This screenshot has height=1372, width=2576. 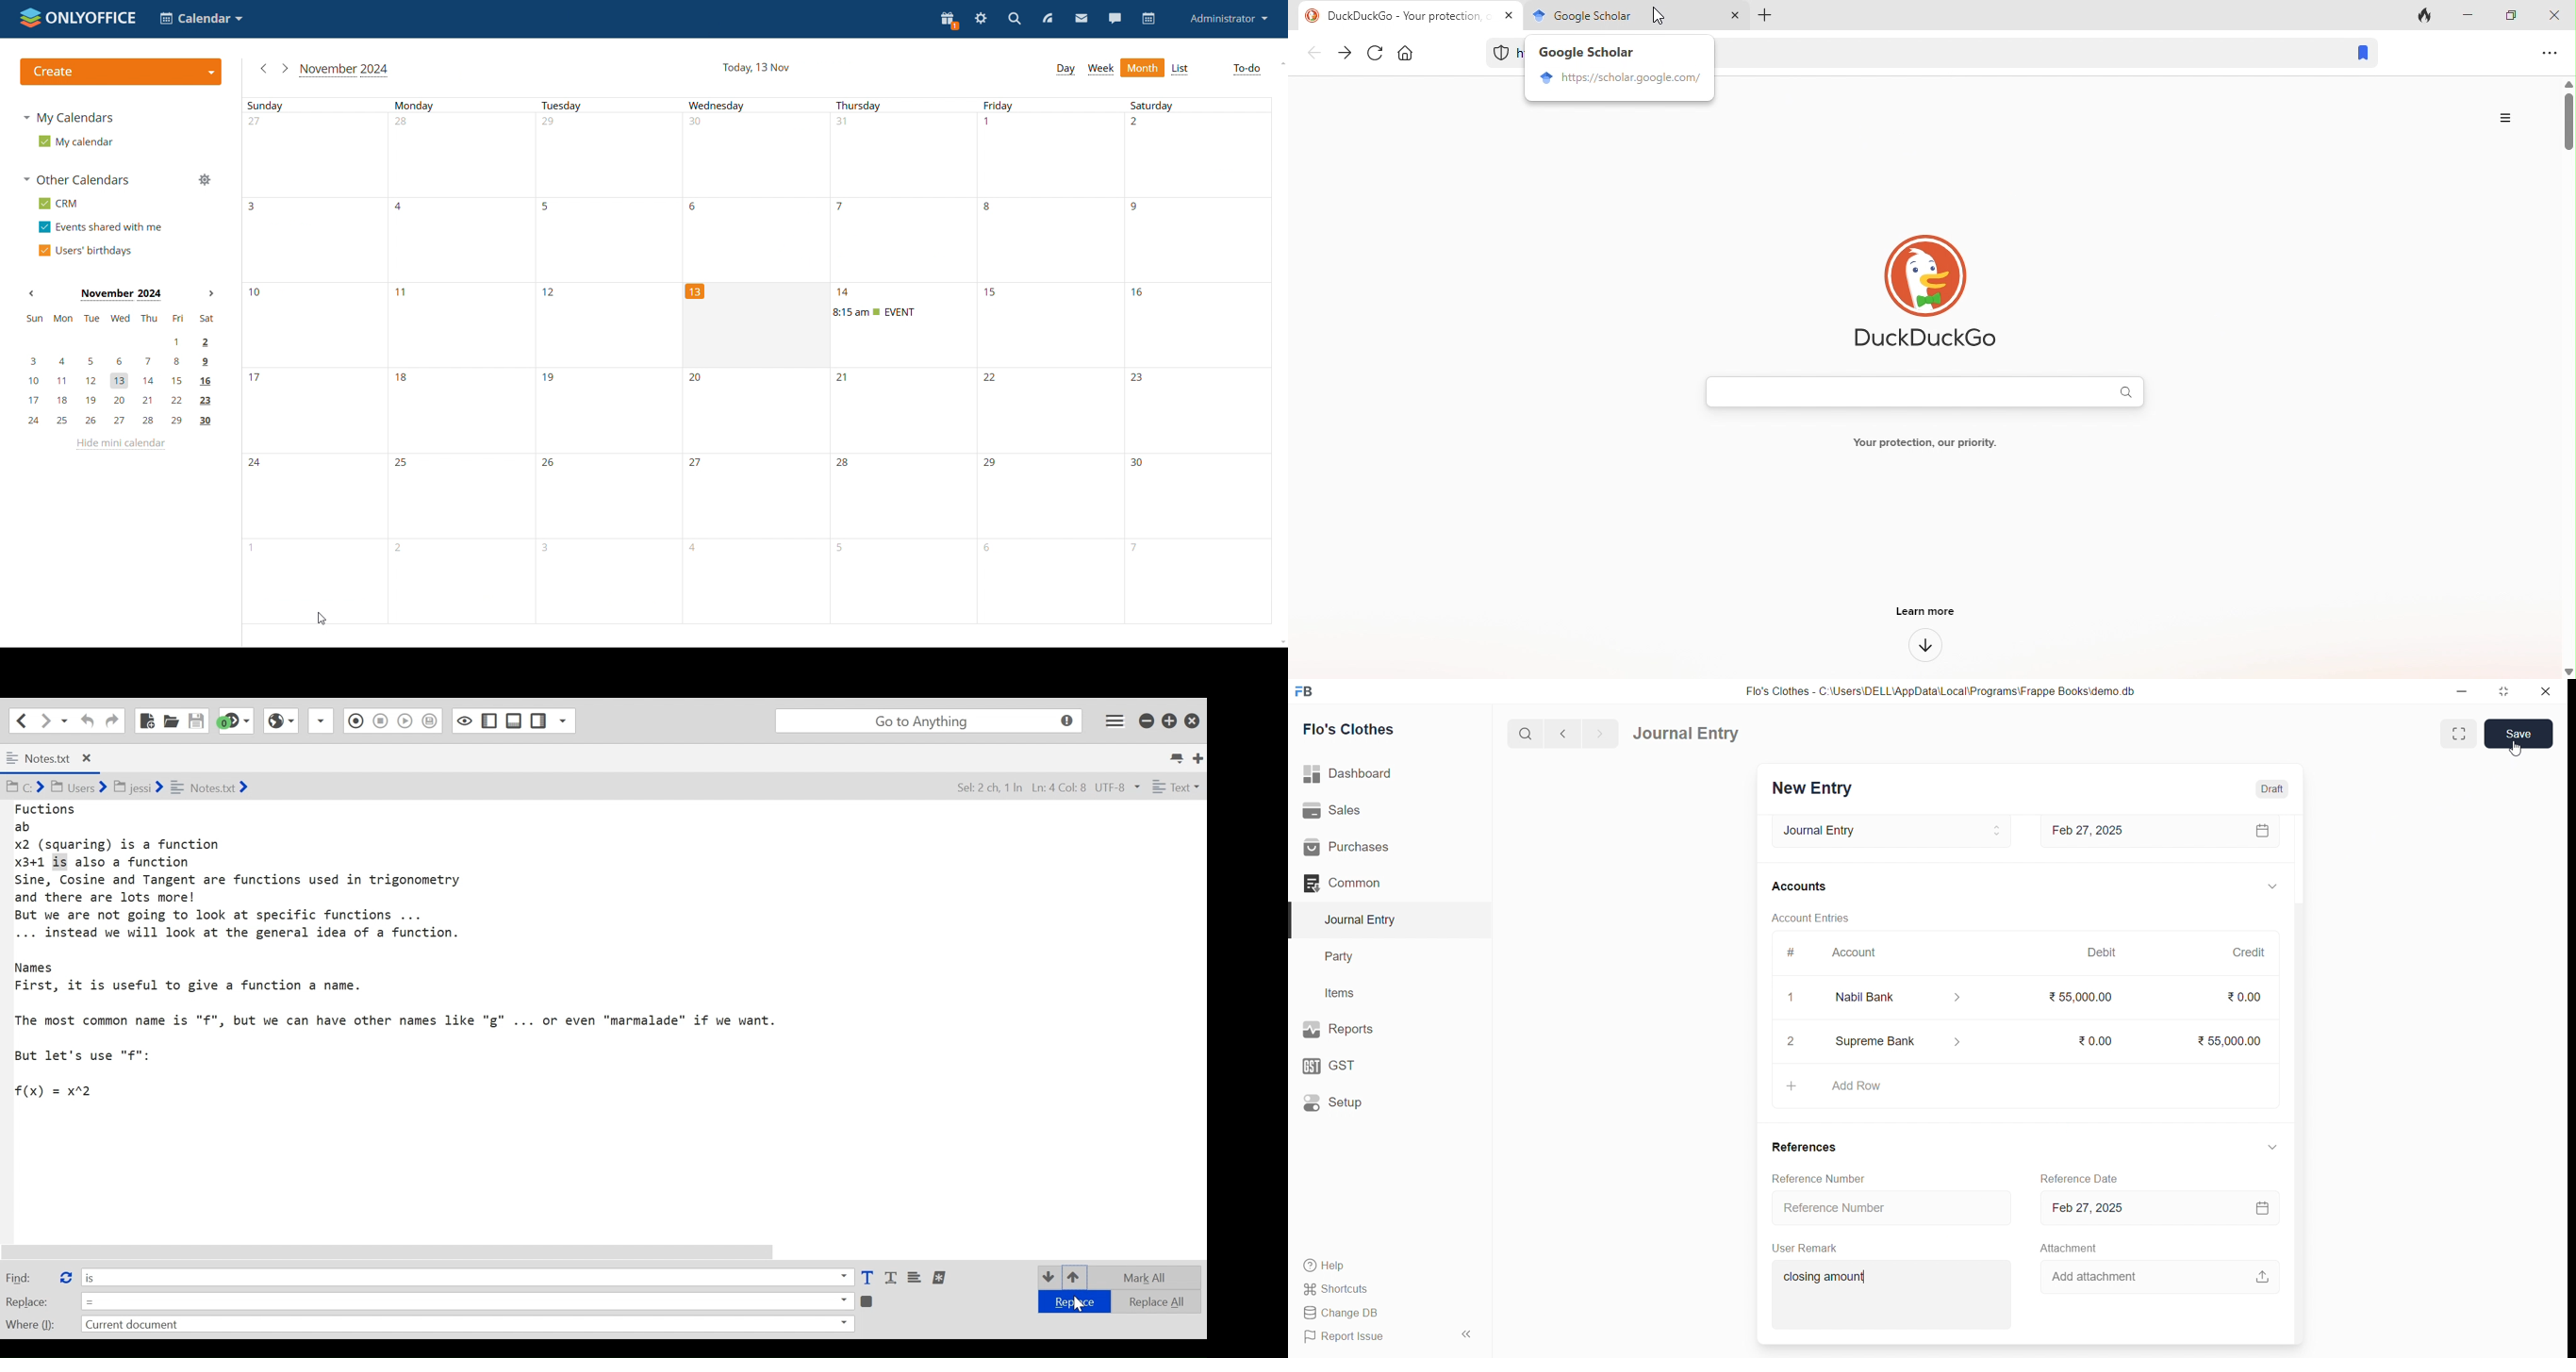 I want to click on my calendars, so click(x=70, y=118).